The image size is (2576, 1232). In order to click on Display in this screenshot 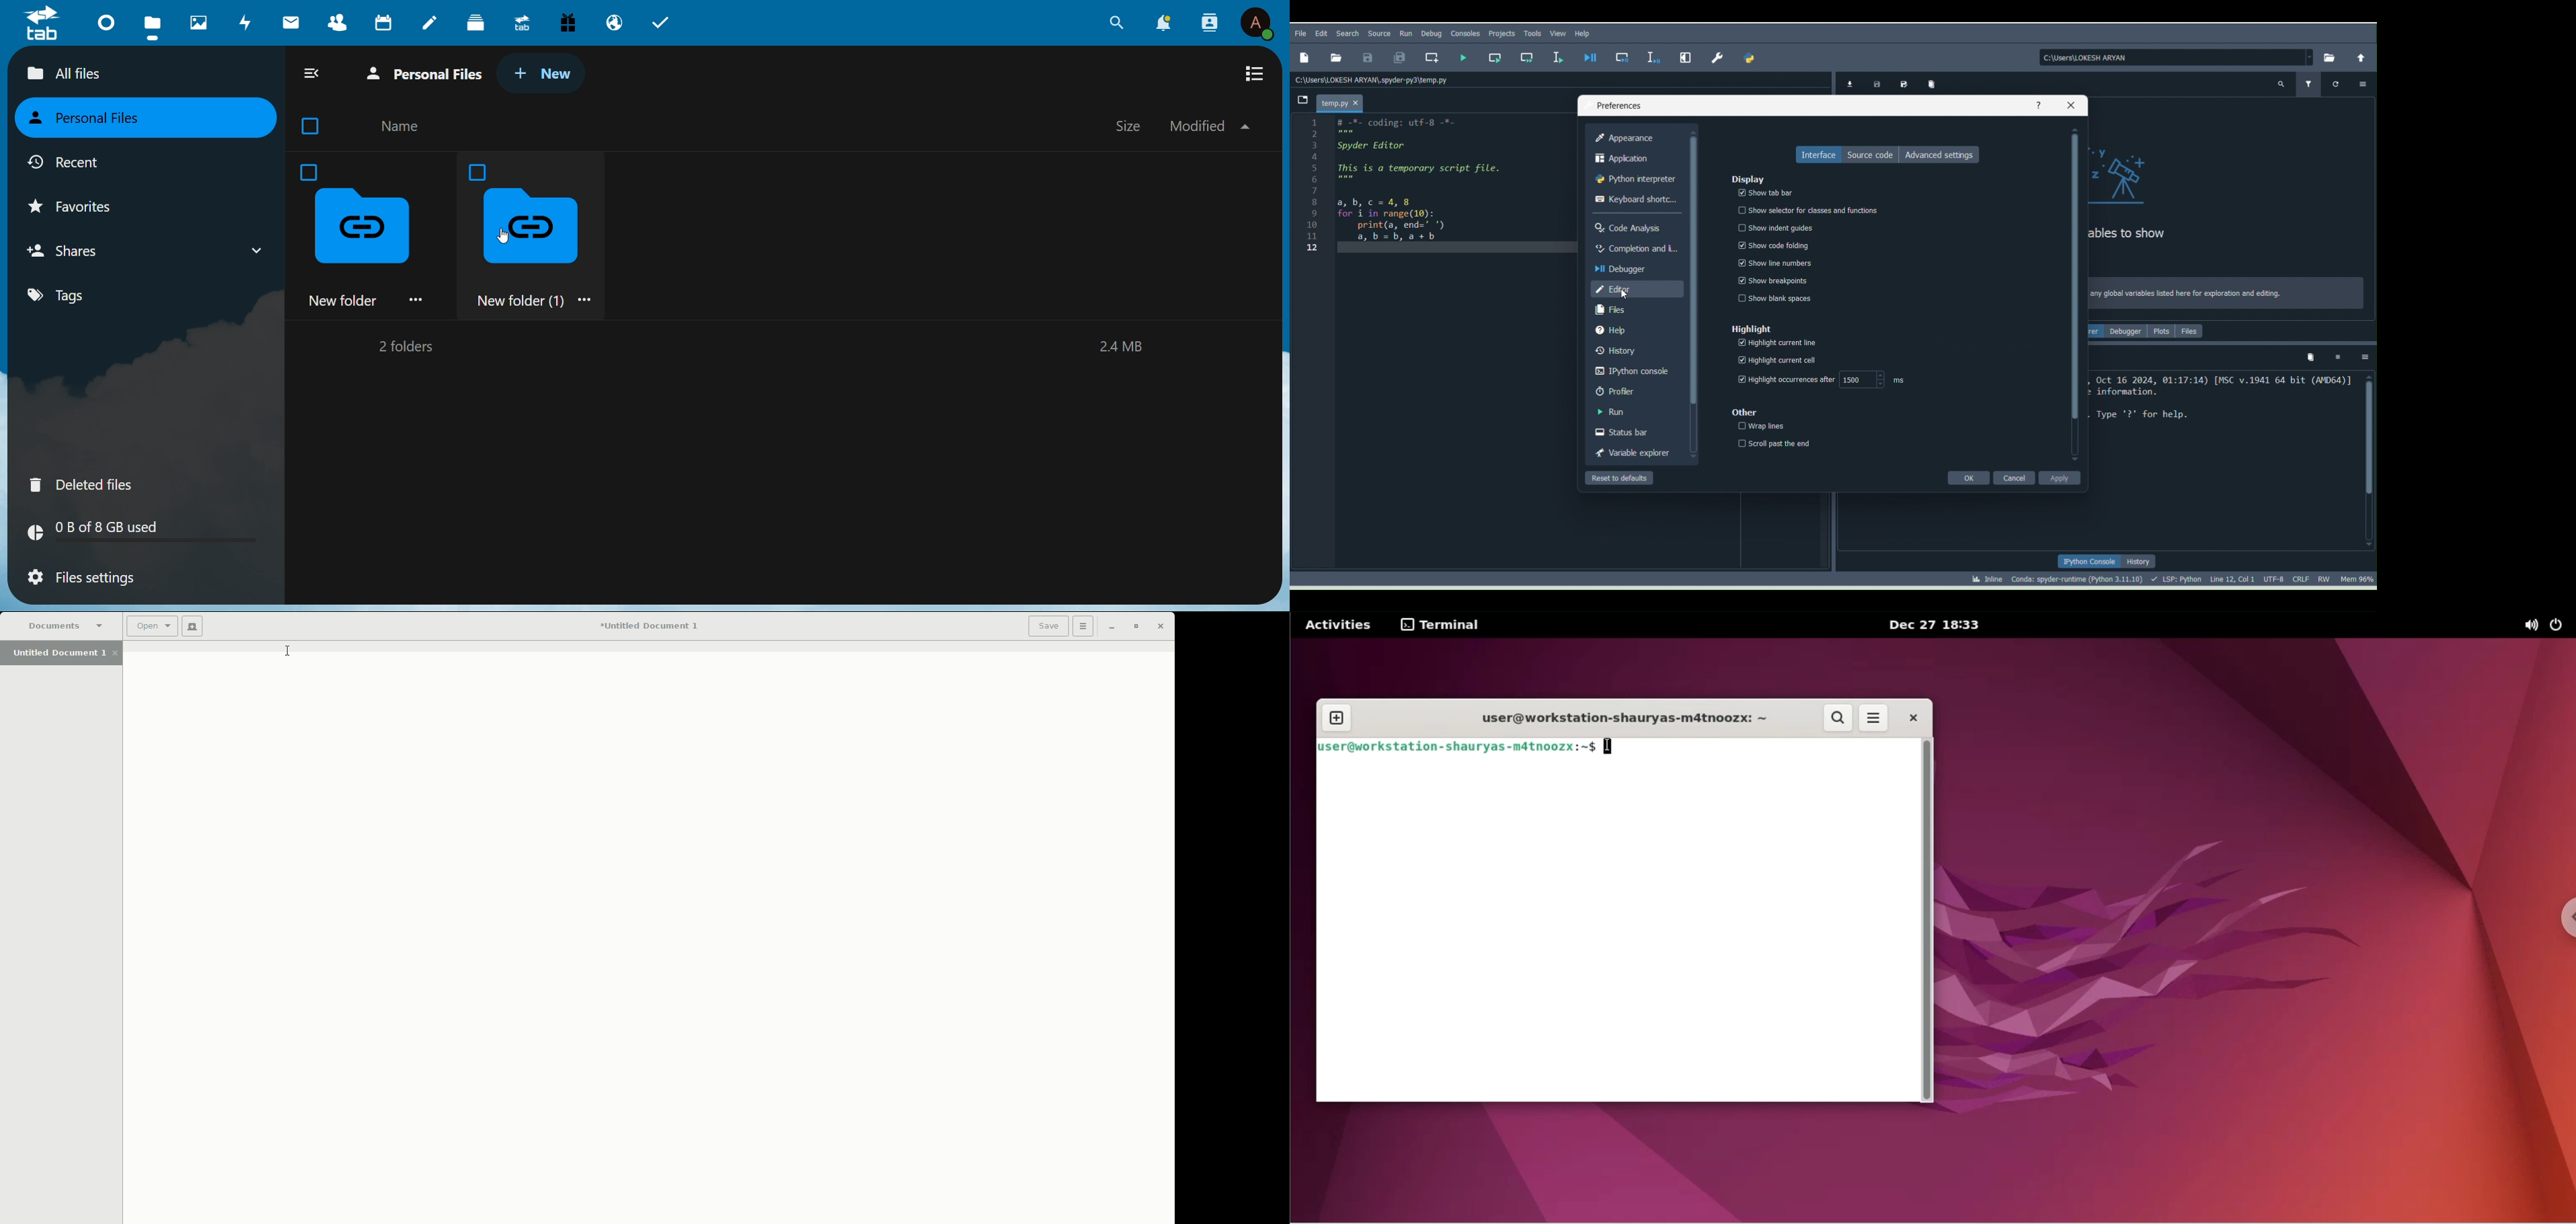, I will do `click(1750, 178)`.